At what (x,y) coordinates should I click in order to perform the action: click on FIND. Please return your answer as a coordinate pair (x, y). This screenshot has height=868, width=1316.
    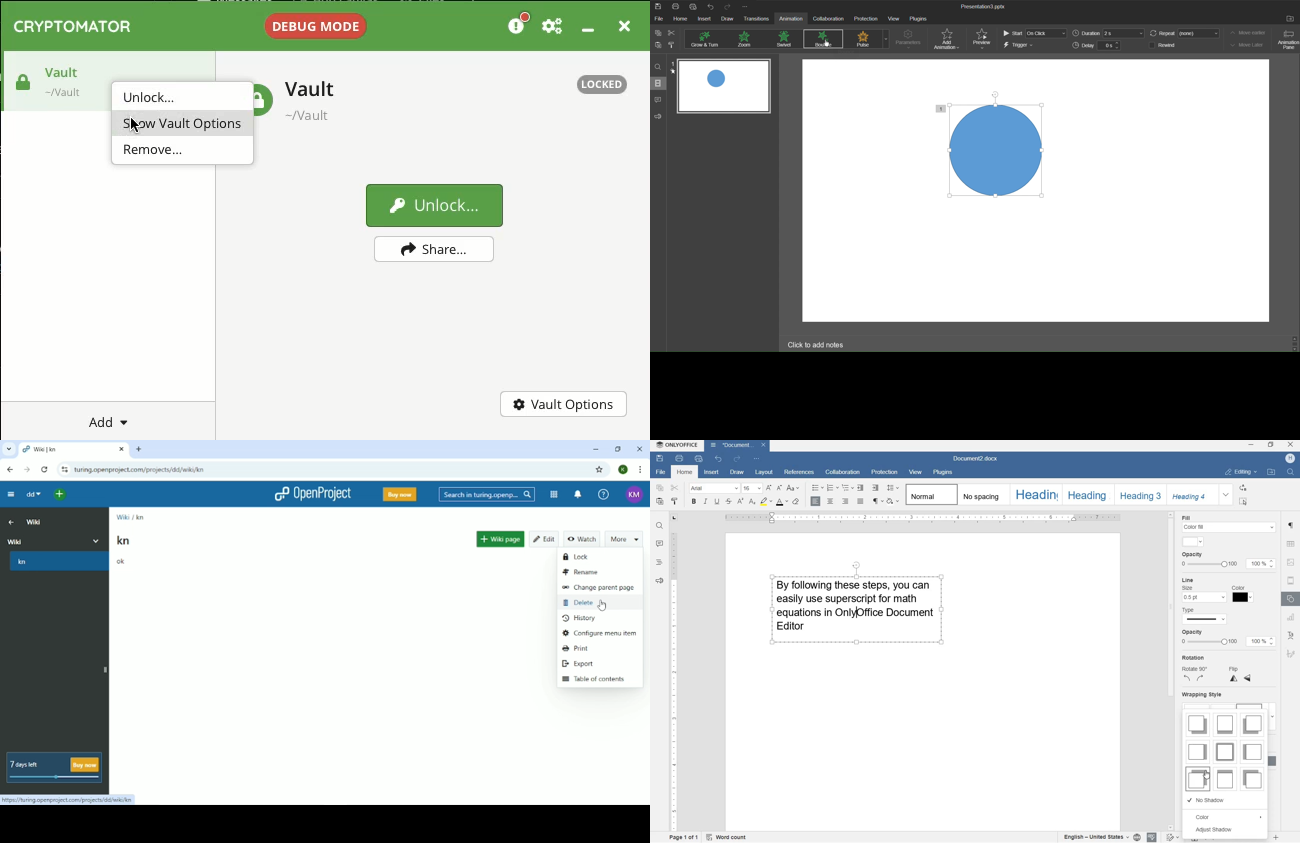
    Looking at the image, I should click on (1291, 473).